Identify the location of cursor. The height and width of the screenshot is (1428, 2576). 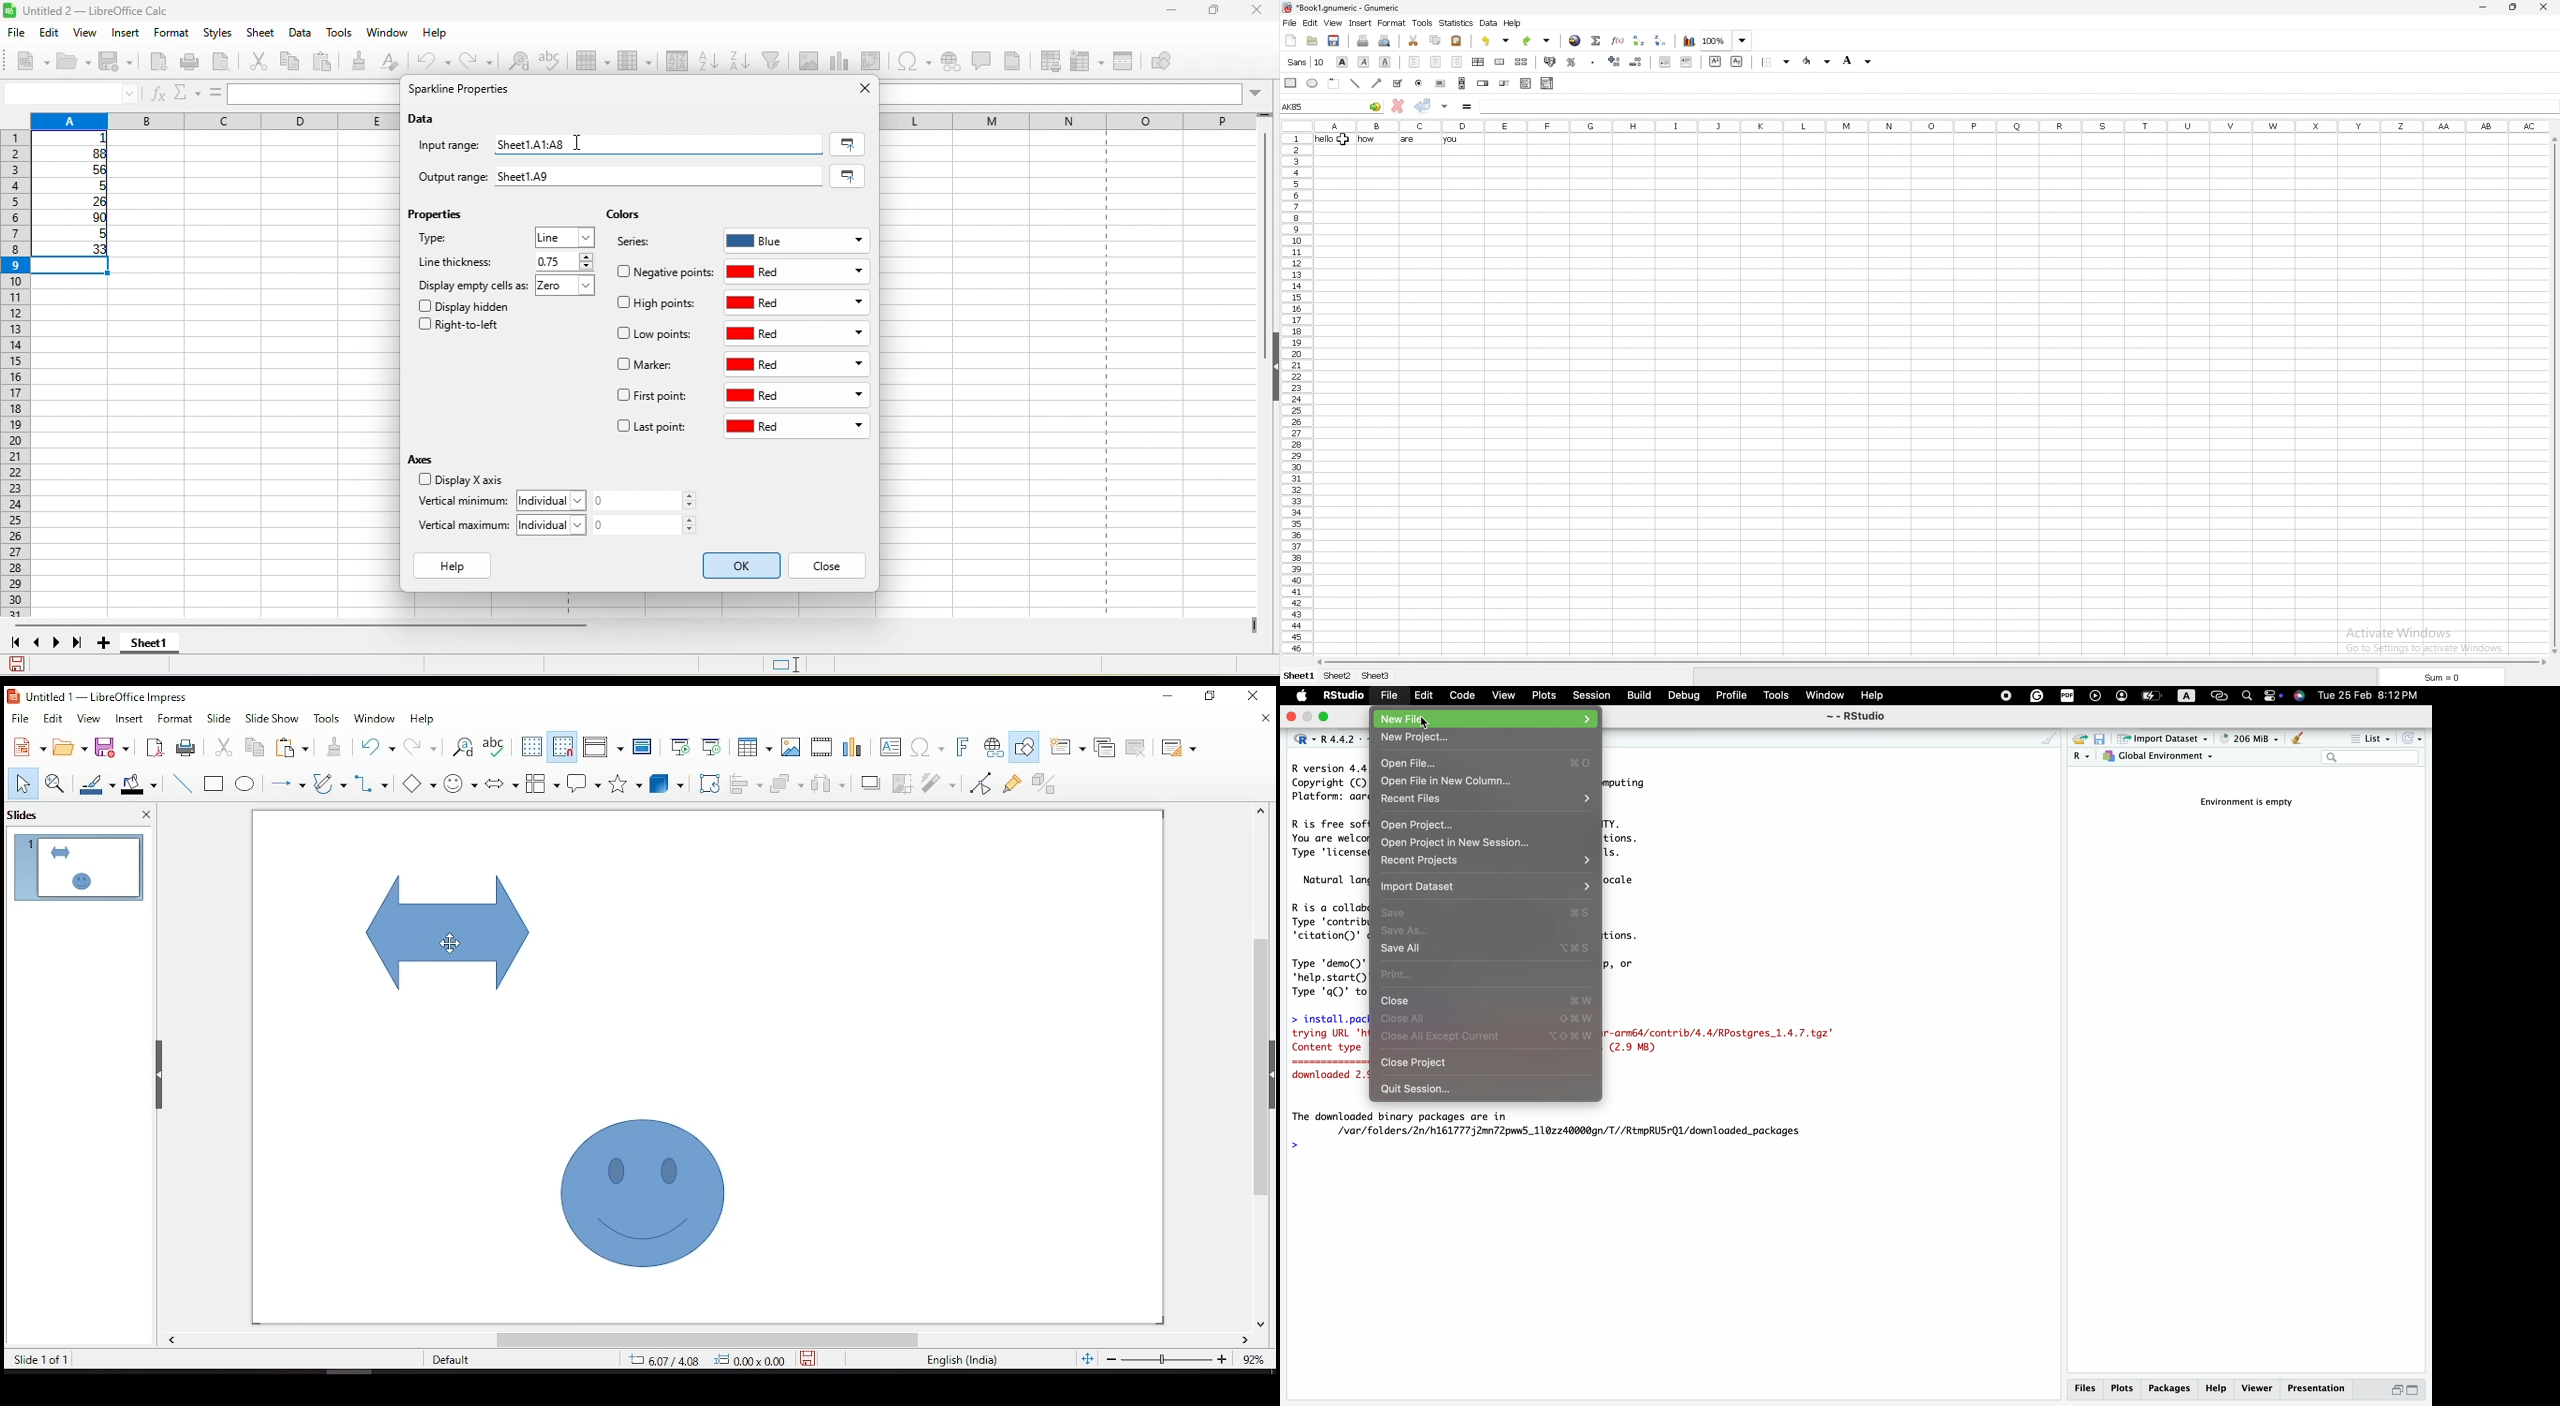
(1344, 141).